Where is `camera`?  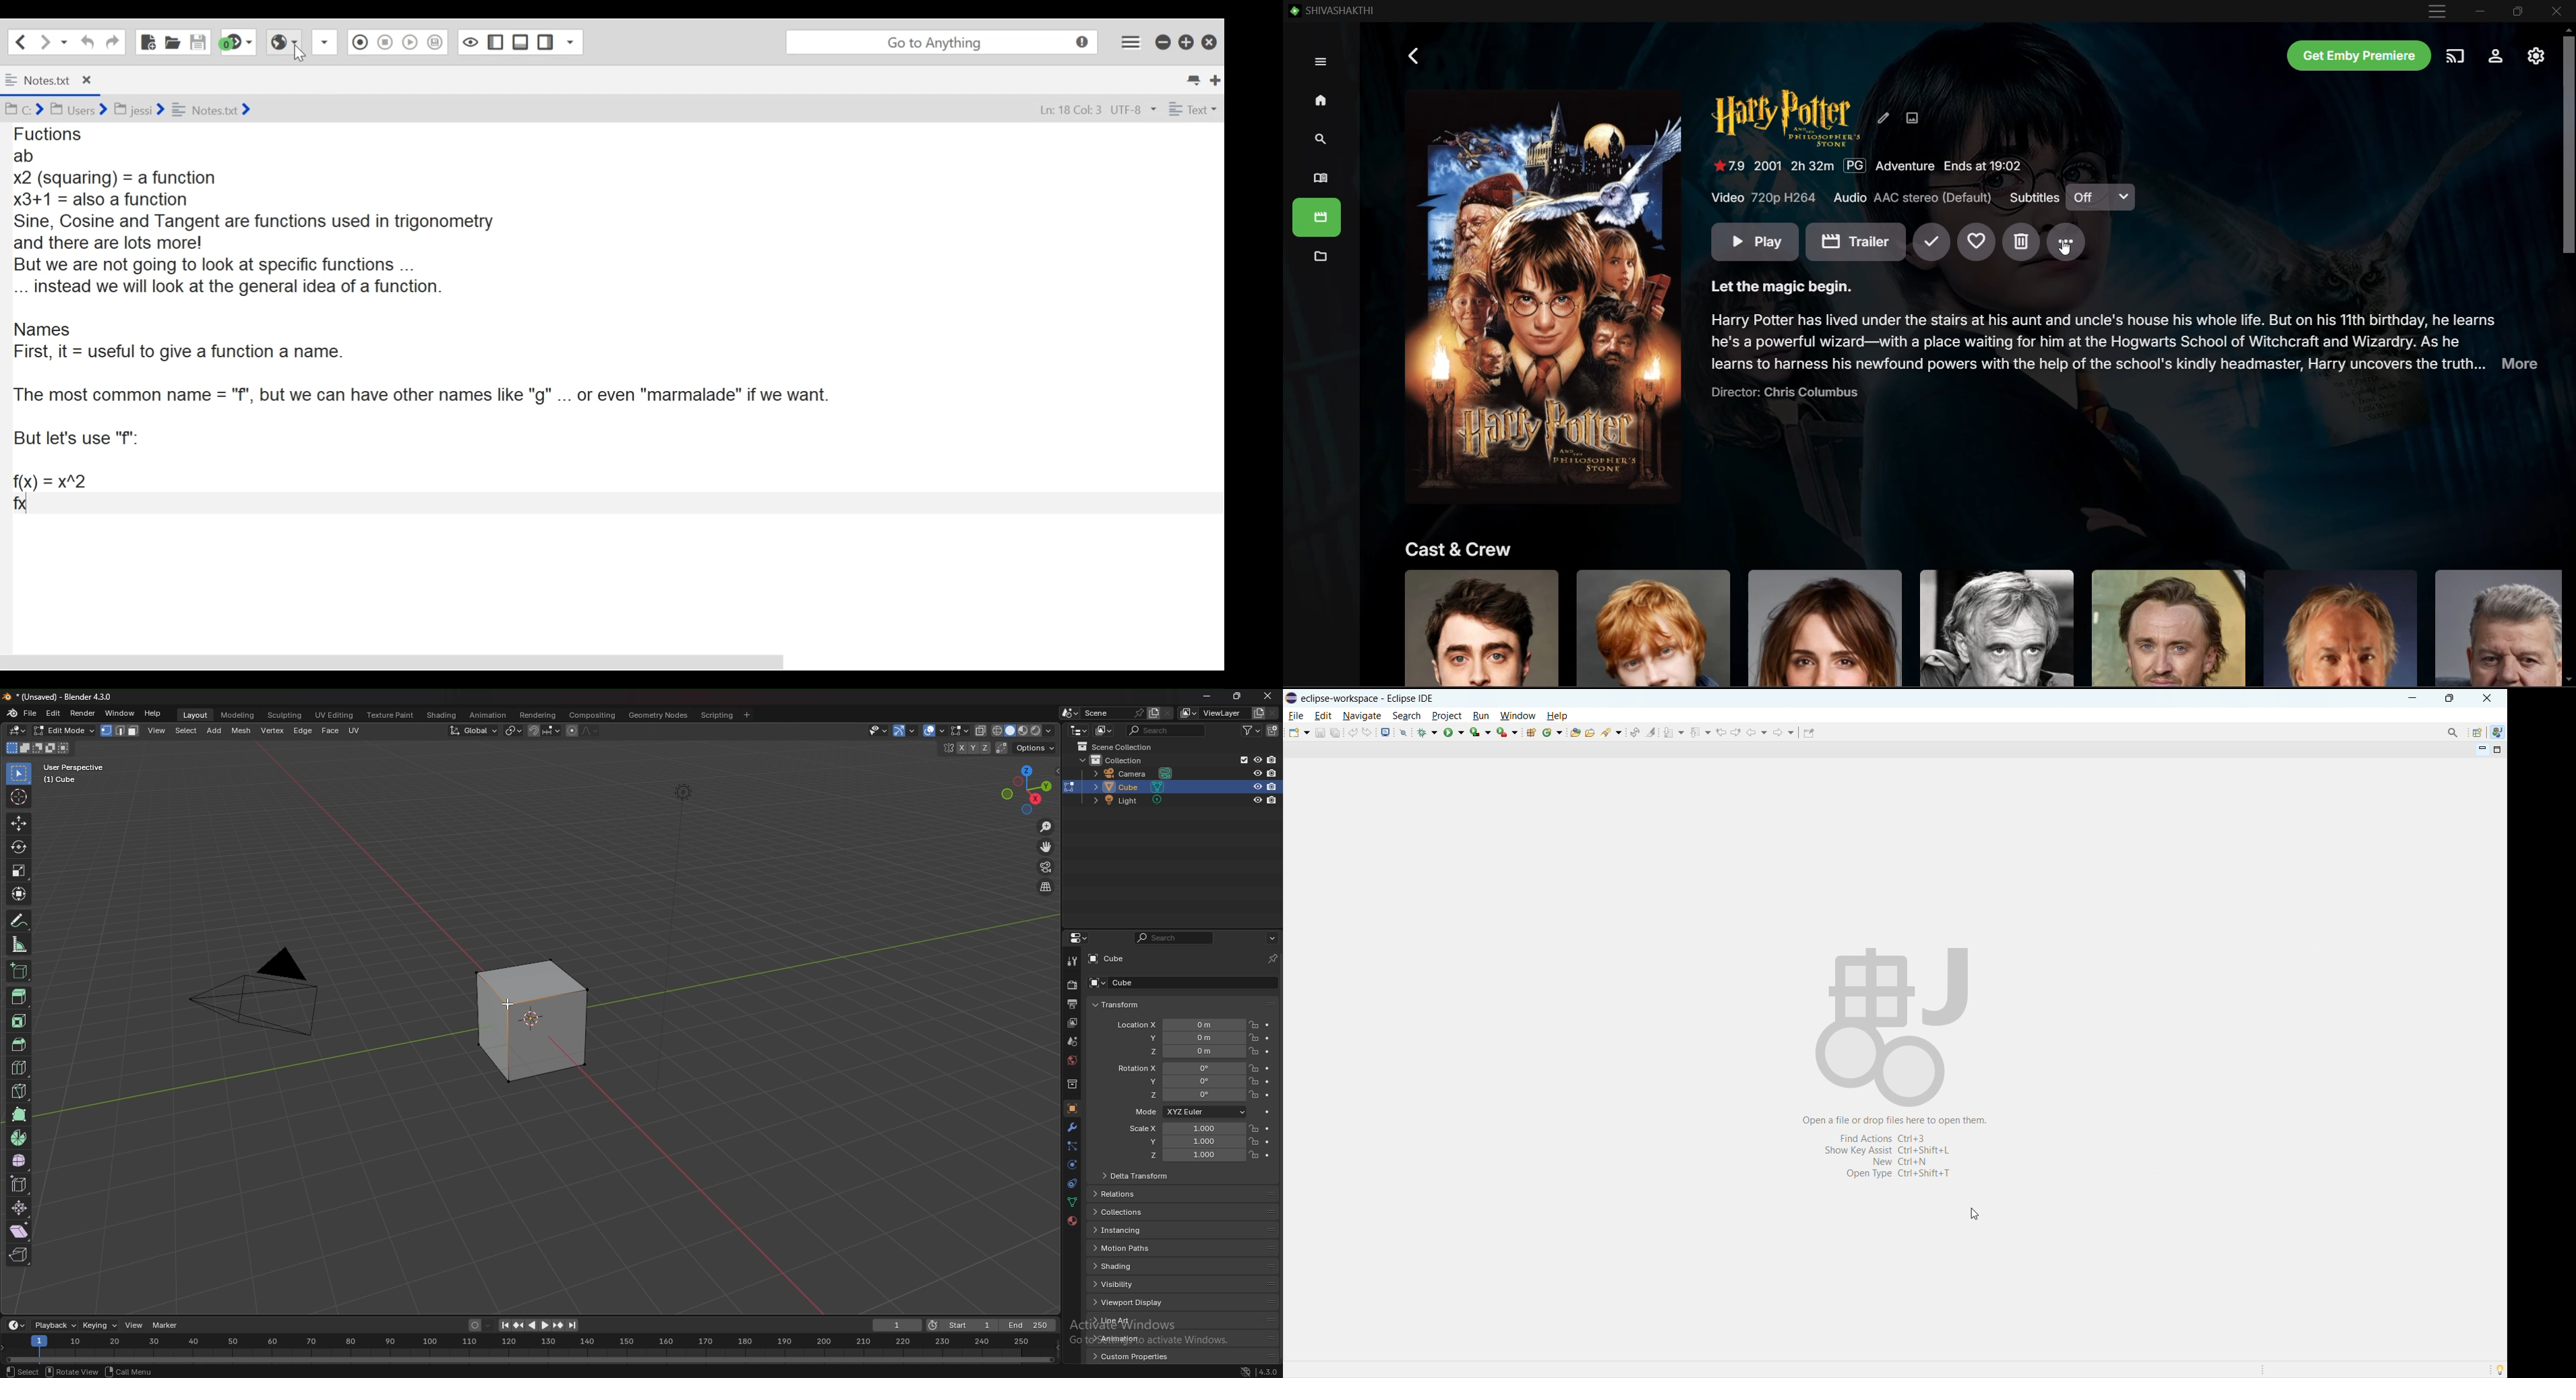 camera is located at coordinates (1134, 773).